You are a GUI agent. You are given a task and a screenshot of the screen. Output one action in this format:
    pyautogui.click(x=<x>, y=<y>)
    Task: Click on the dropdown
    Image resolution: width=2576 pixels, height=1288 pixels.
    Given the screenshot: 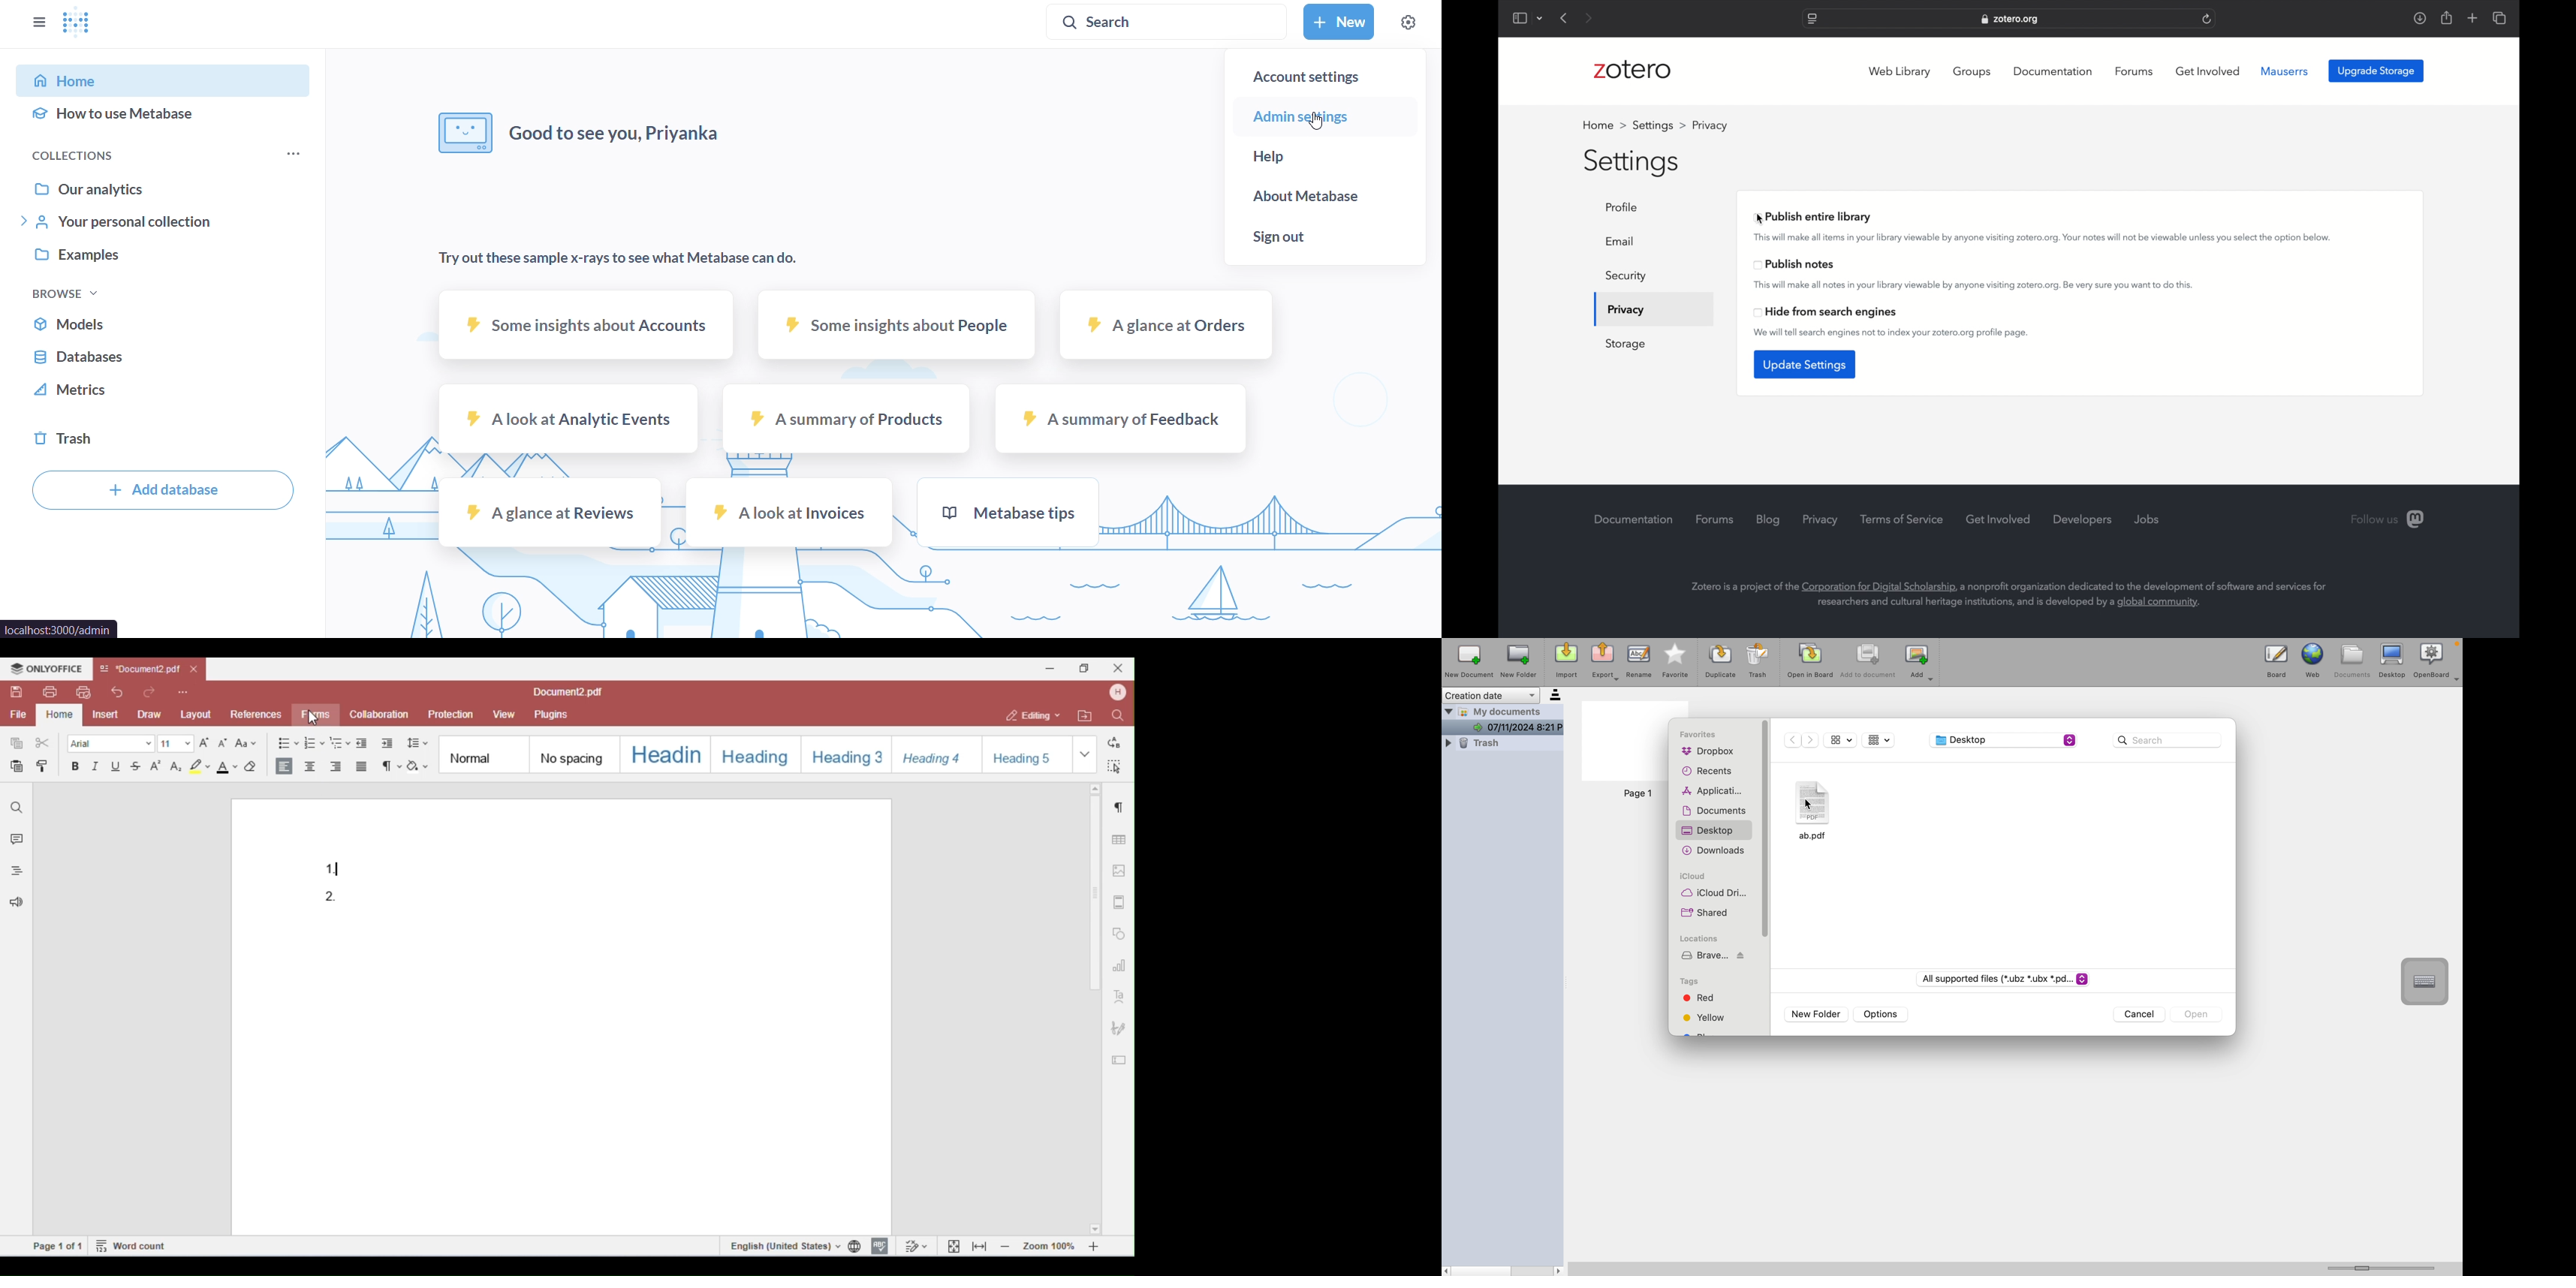 What is the action you would take?
    pyautogui.click(x=1540, y=19)
    